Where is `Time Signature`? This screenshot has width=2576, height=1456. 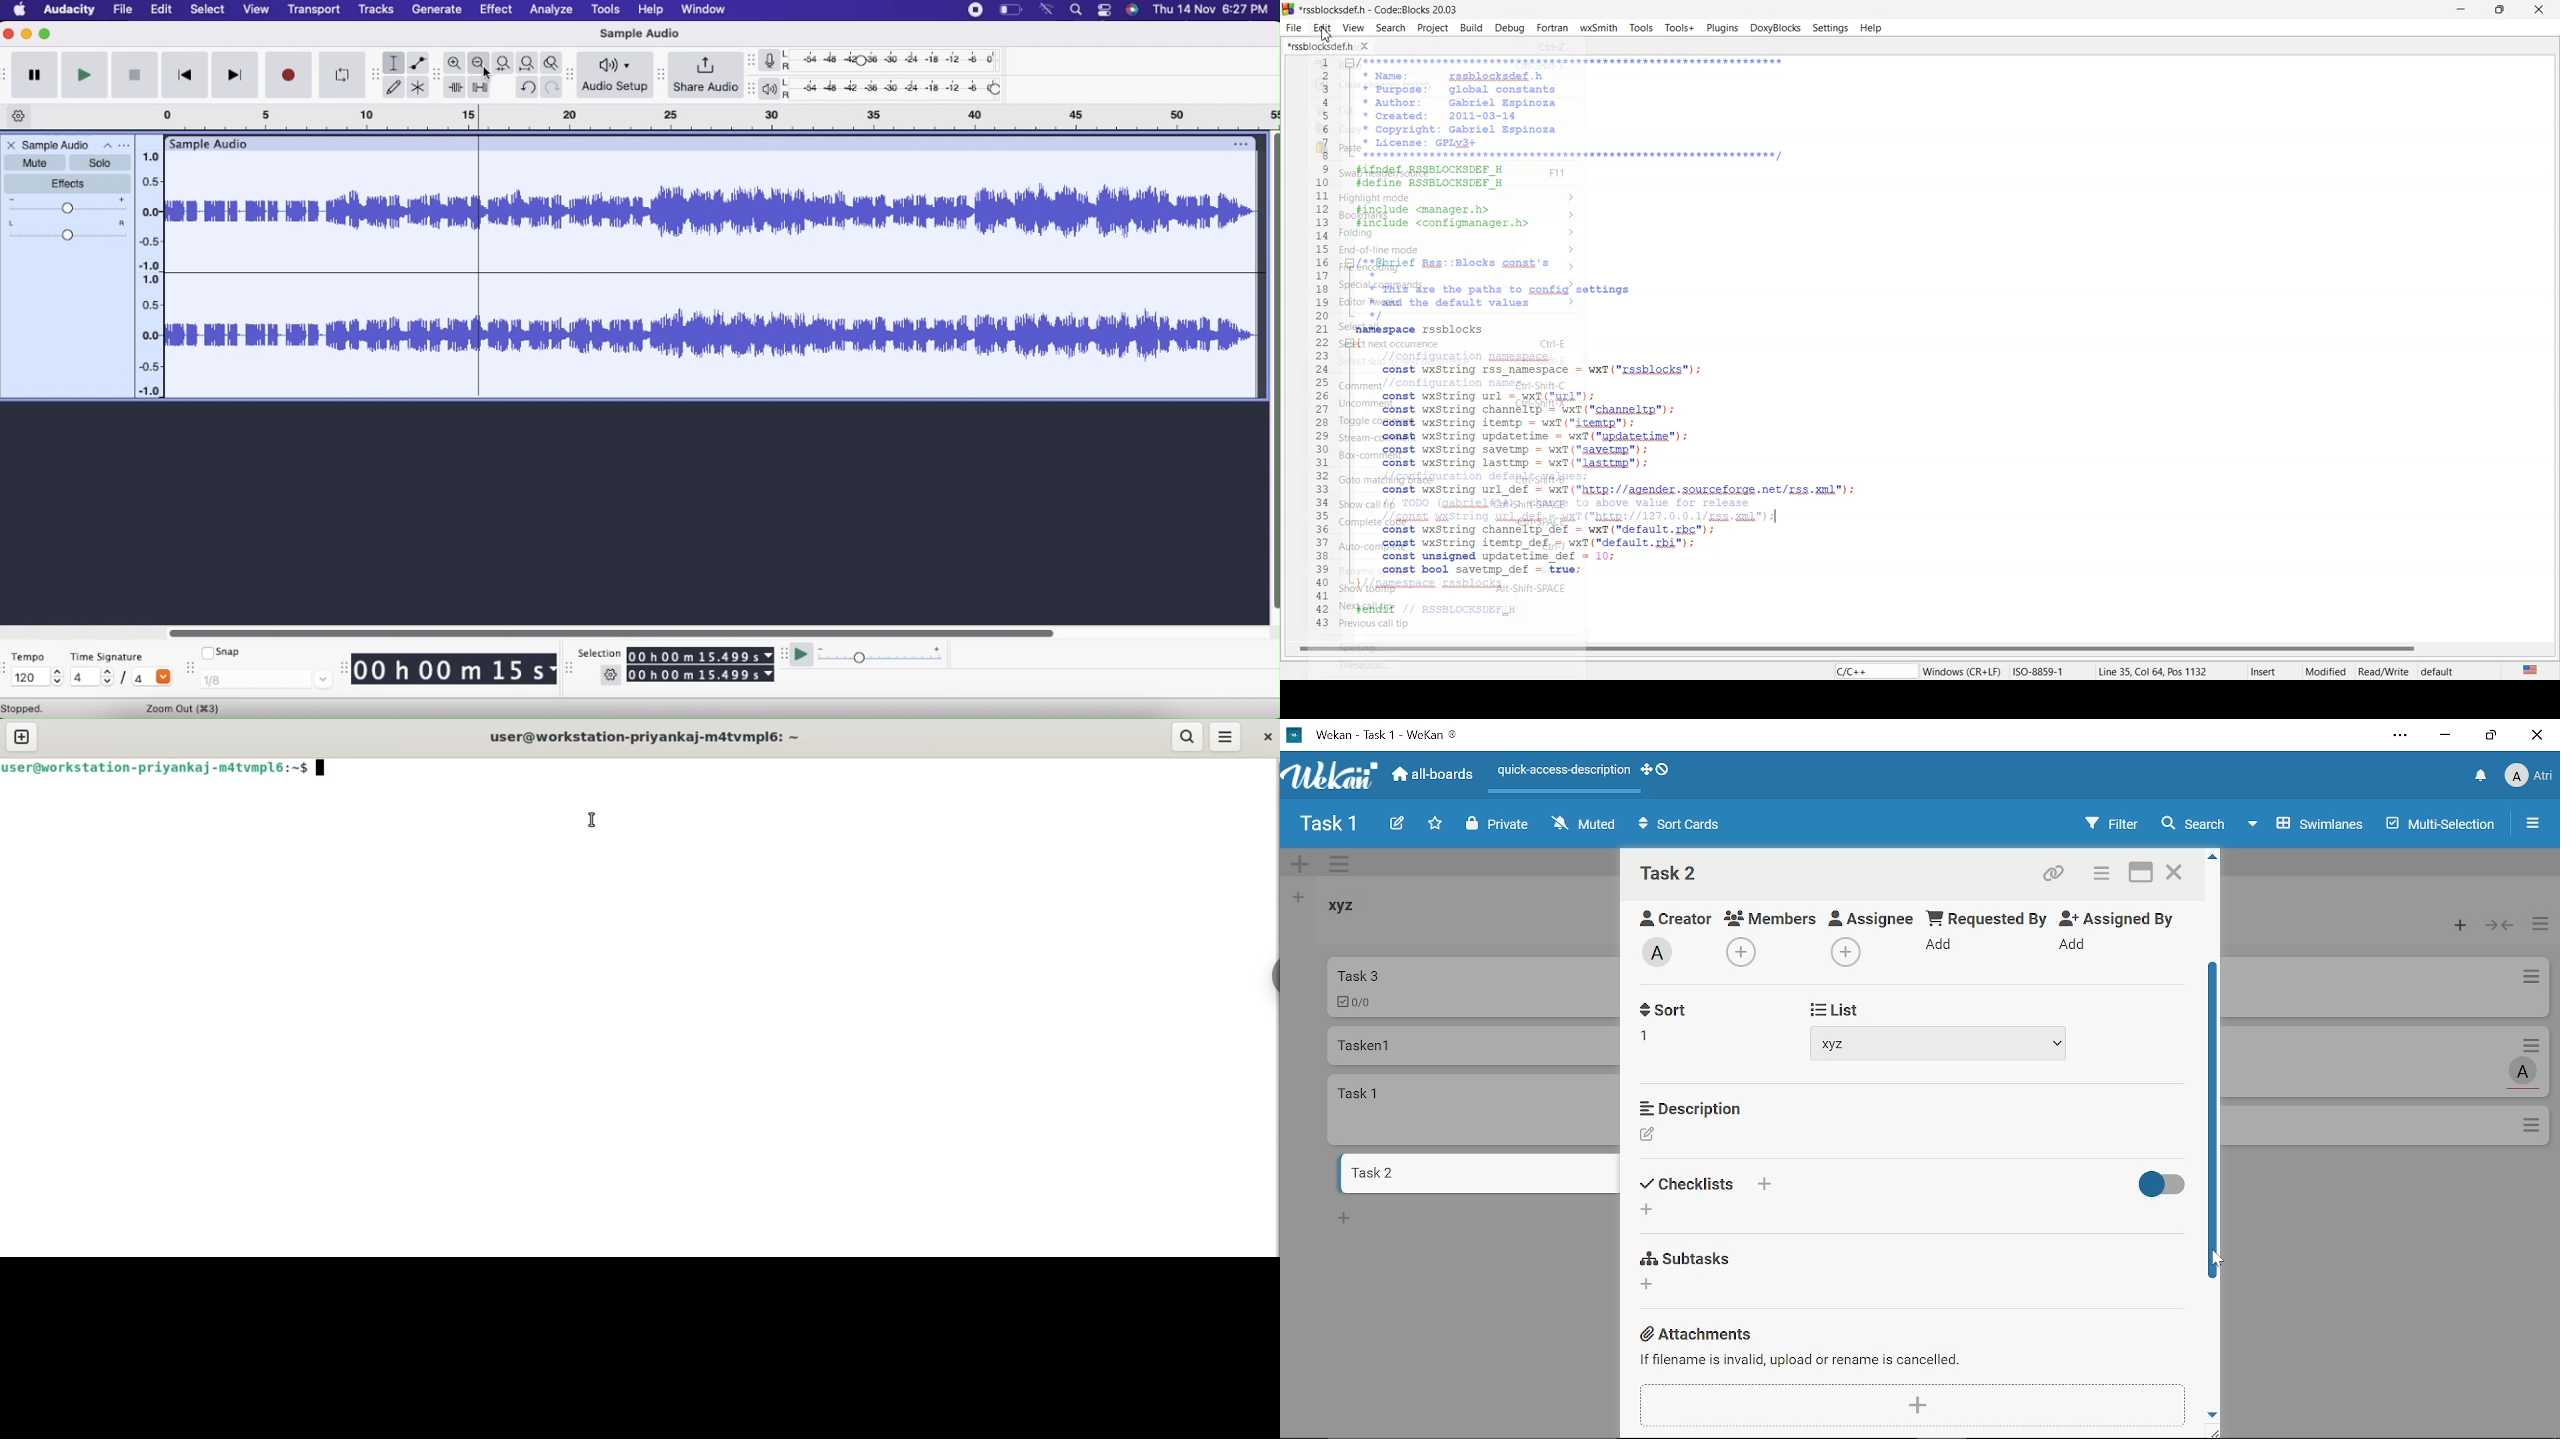
Time Signature is located at coordinates (109, 657).